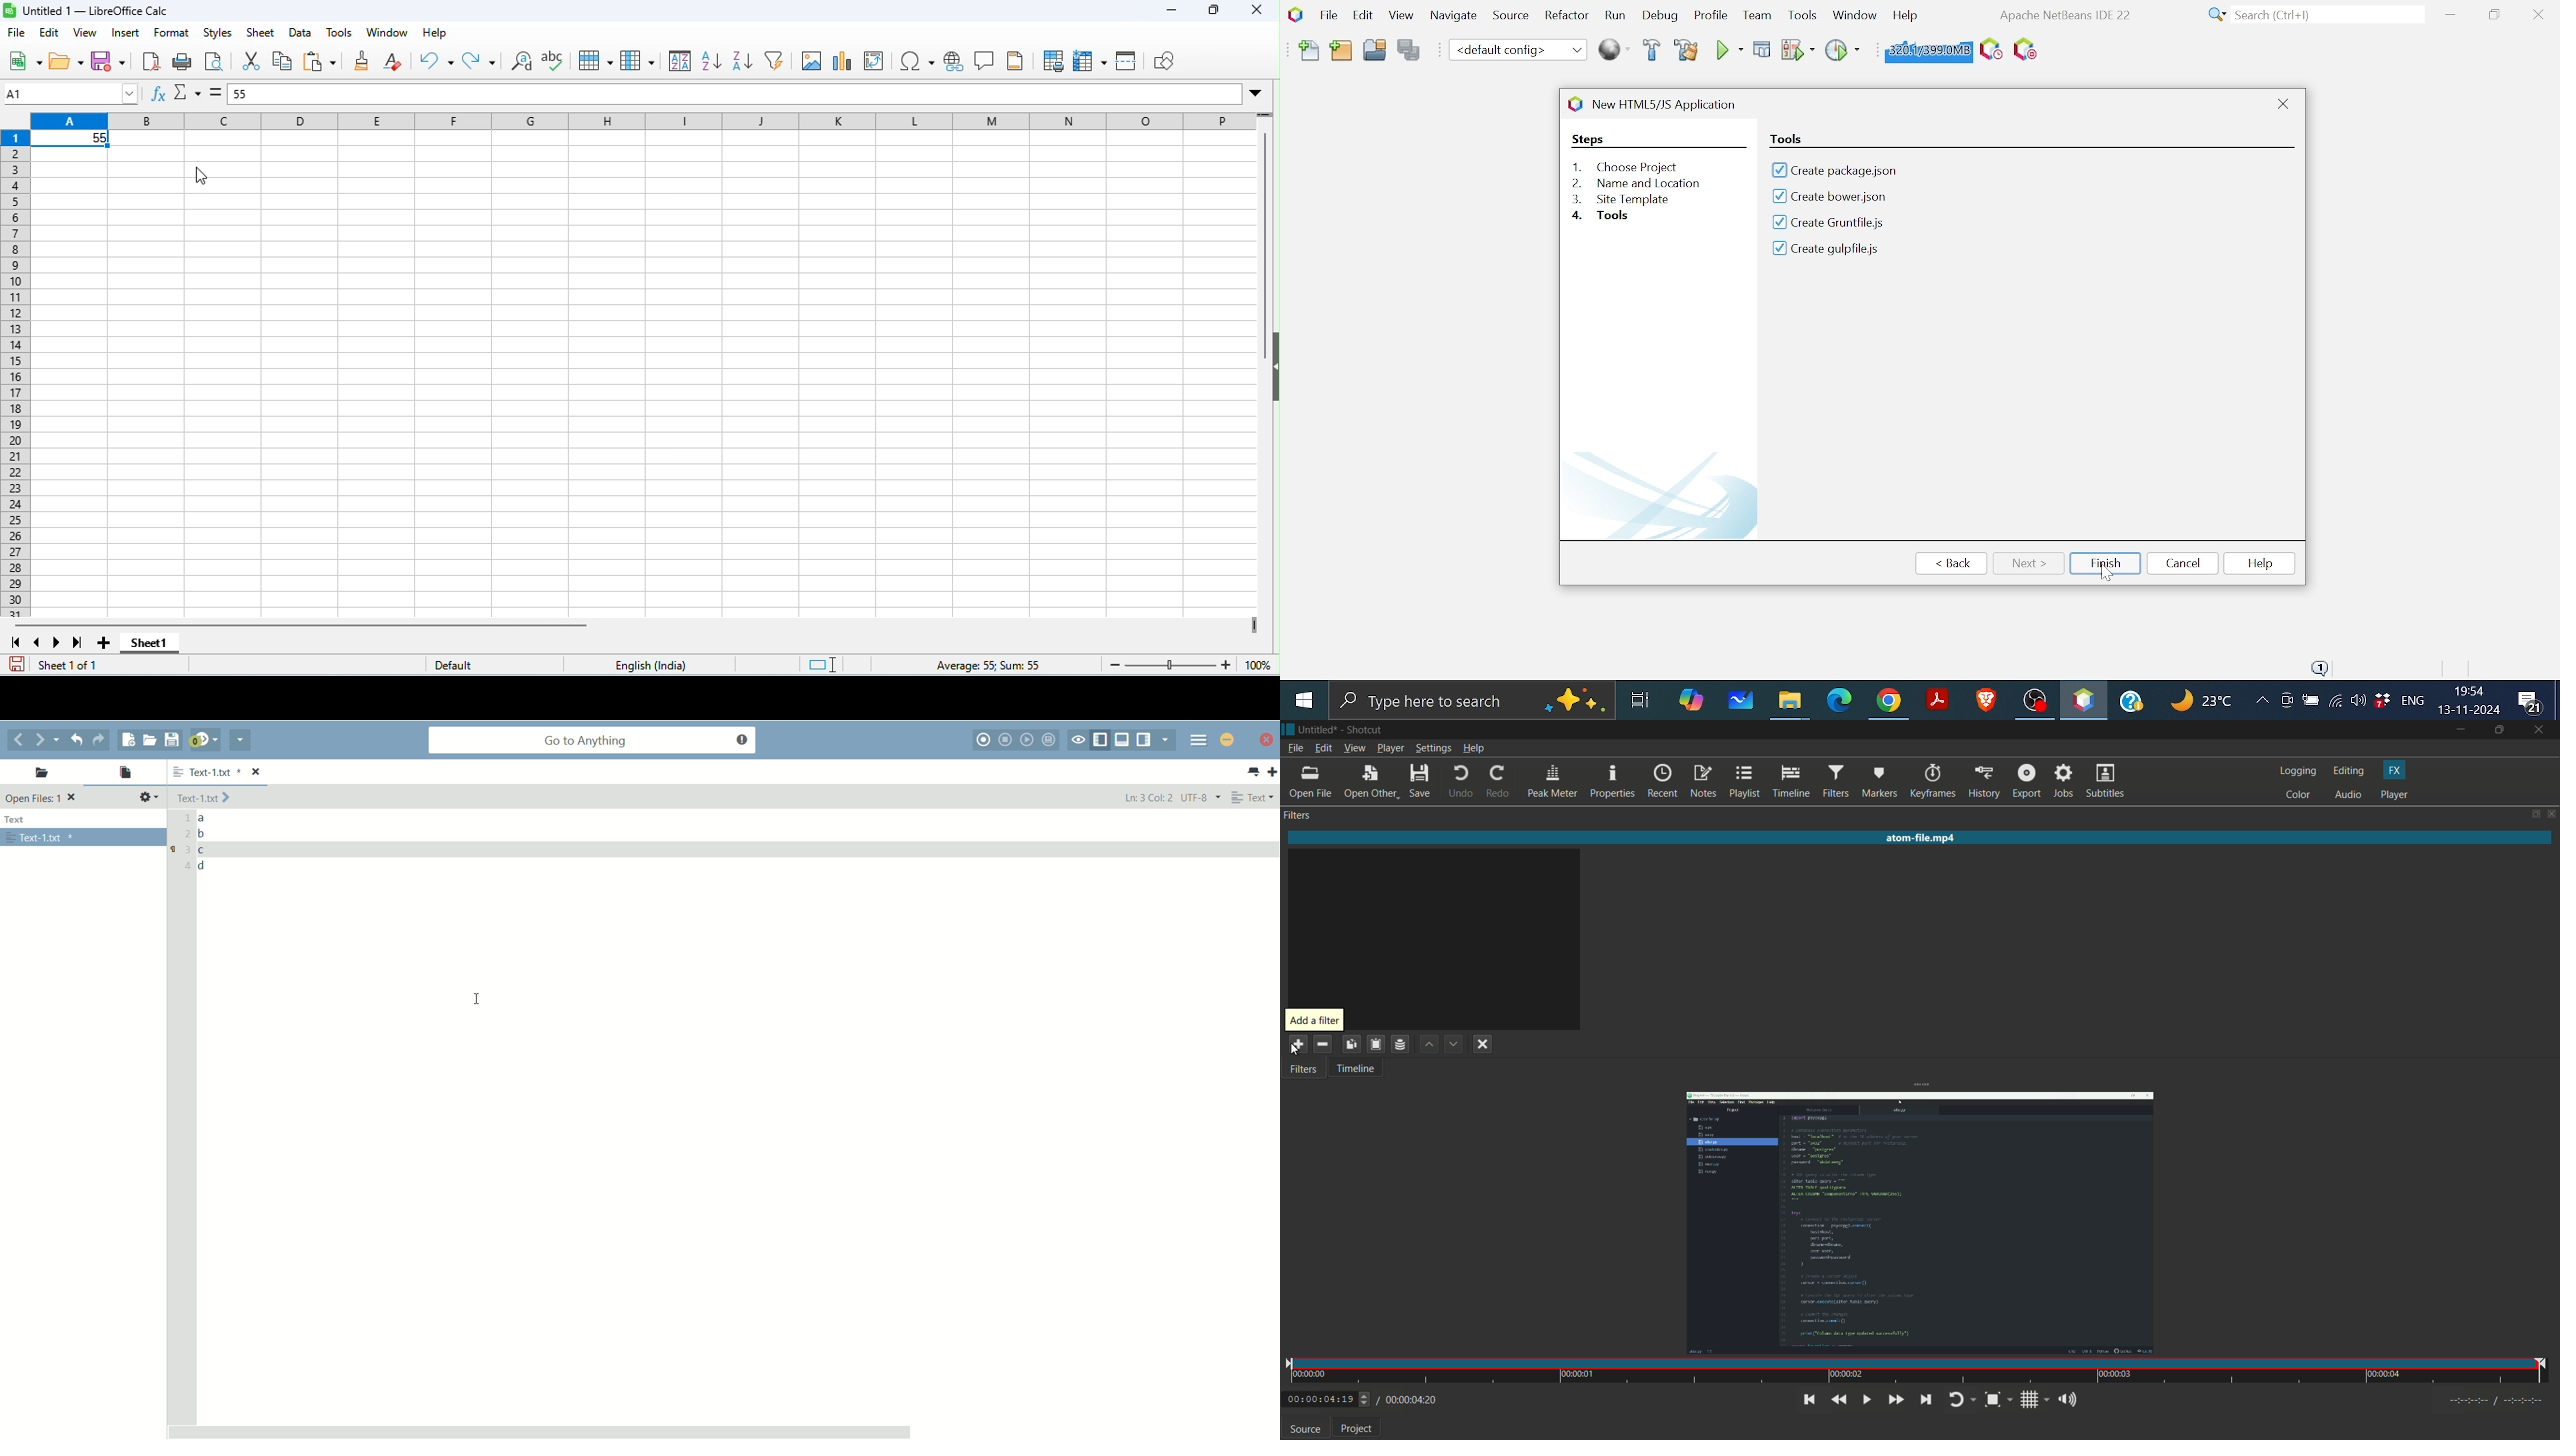 The width and height of the screenshot is (2576, 1456). I want to click on file name, so click(1315, 731).